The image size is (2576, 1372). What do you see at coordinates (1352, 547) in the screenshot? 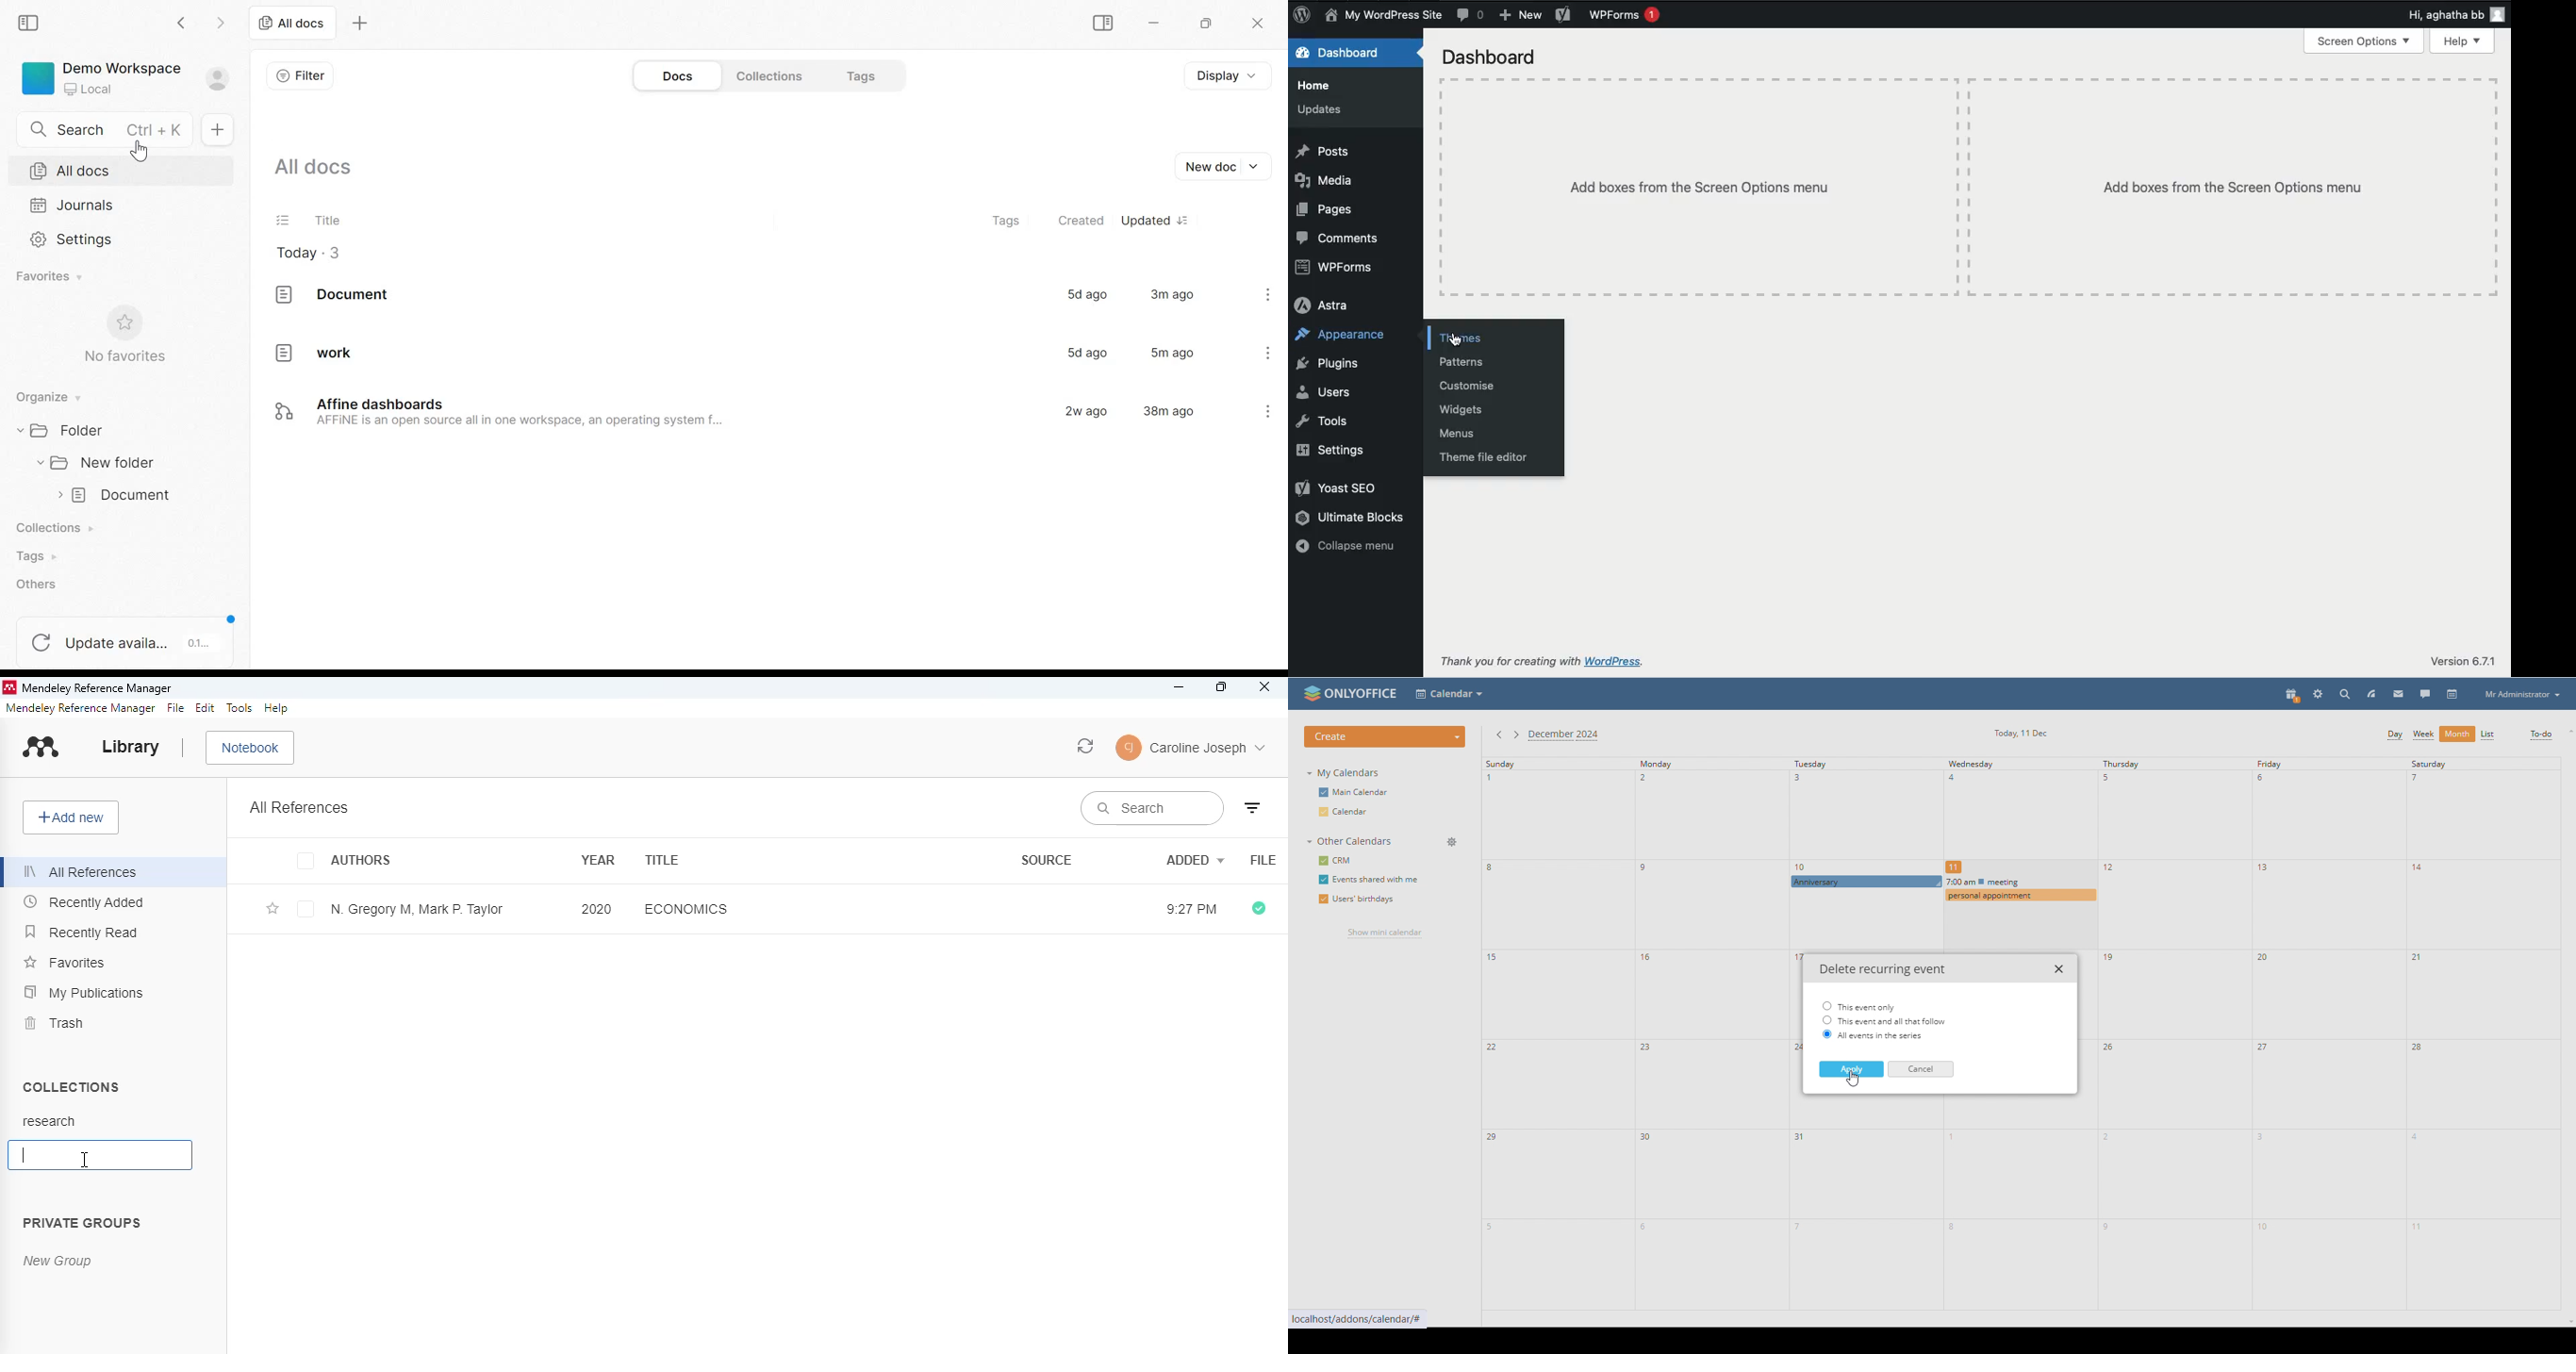
I see `Collapse menu` at bounding box center [1352, 547].